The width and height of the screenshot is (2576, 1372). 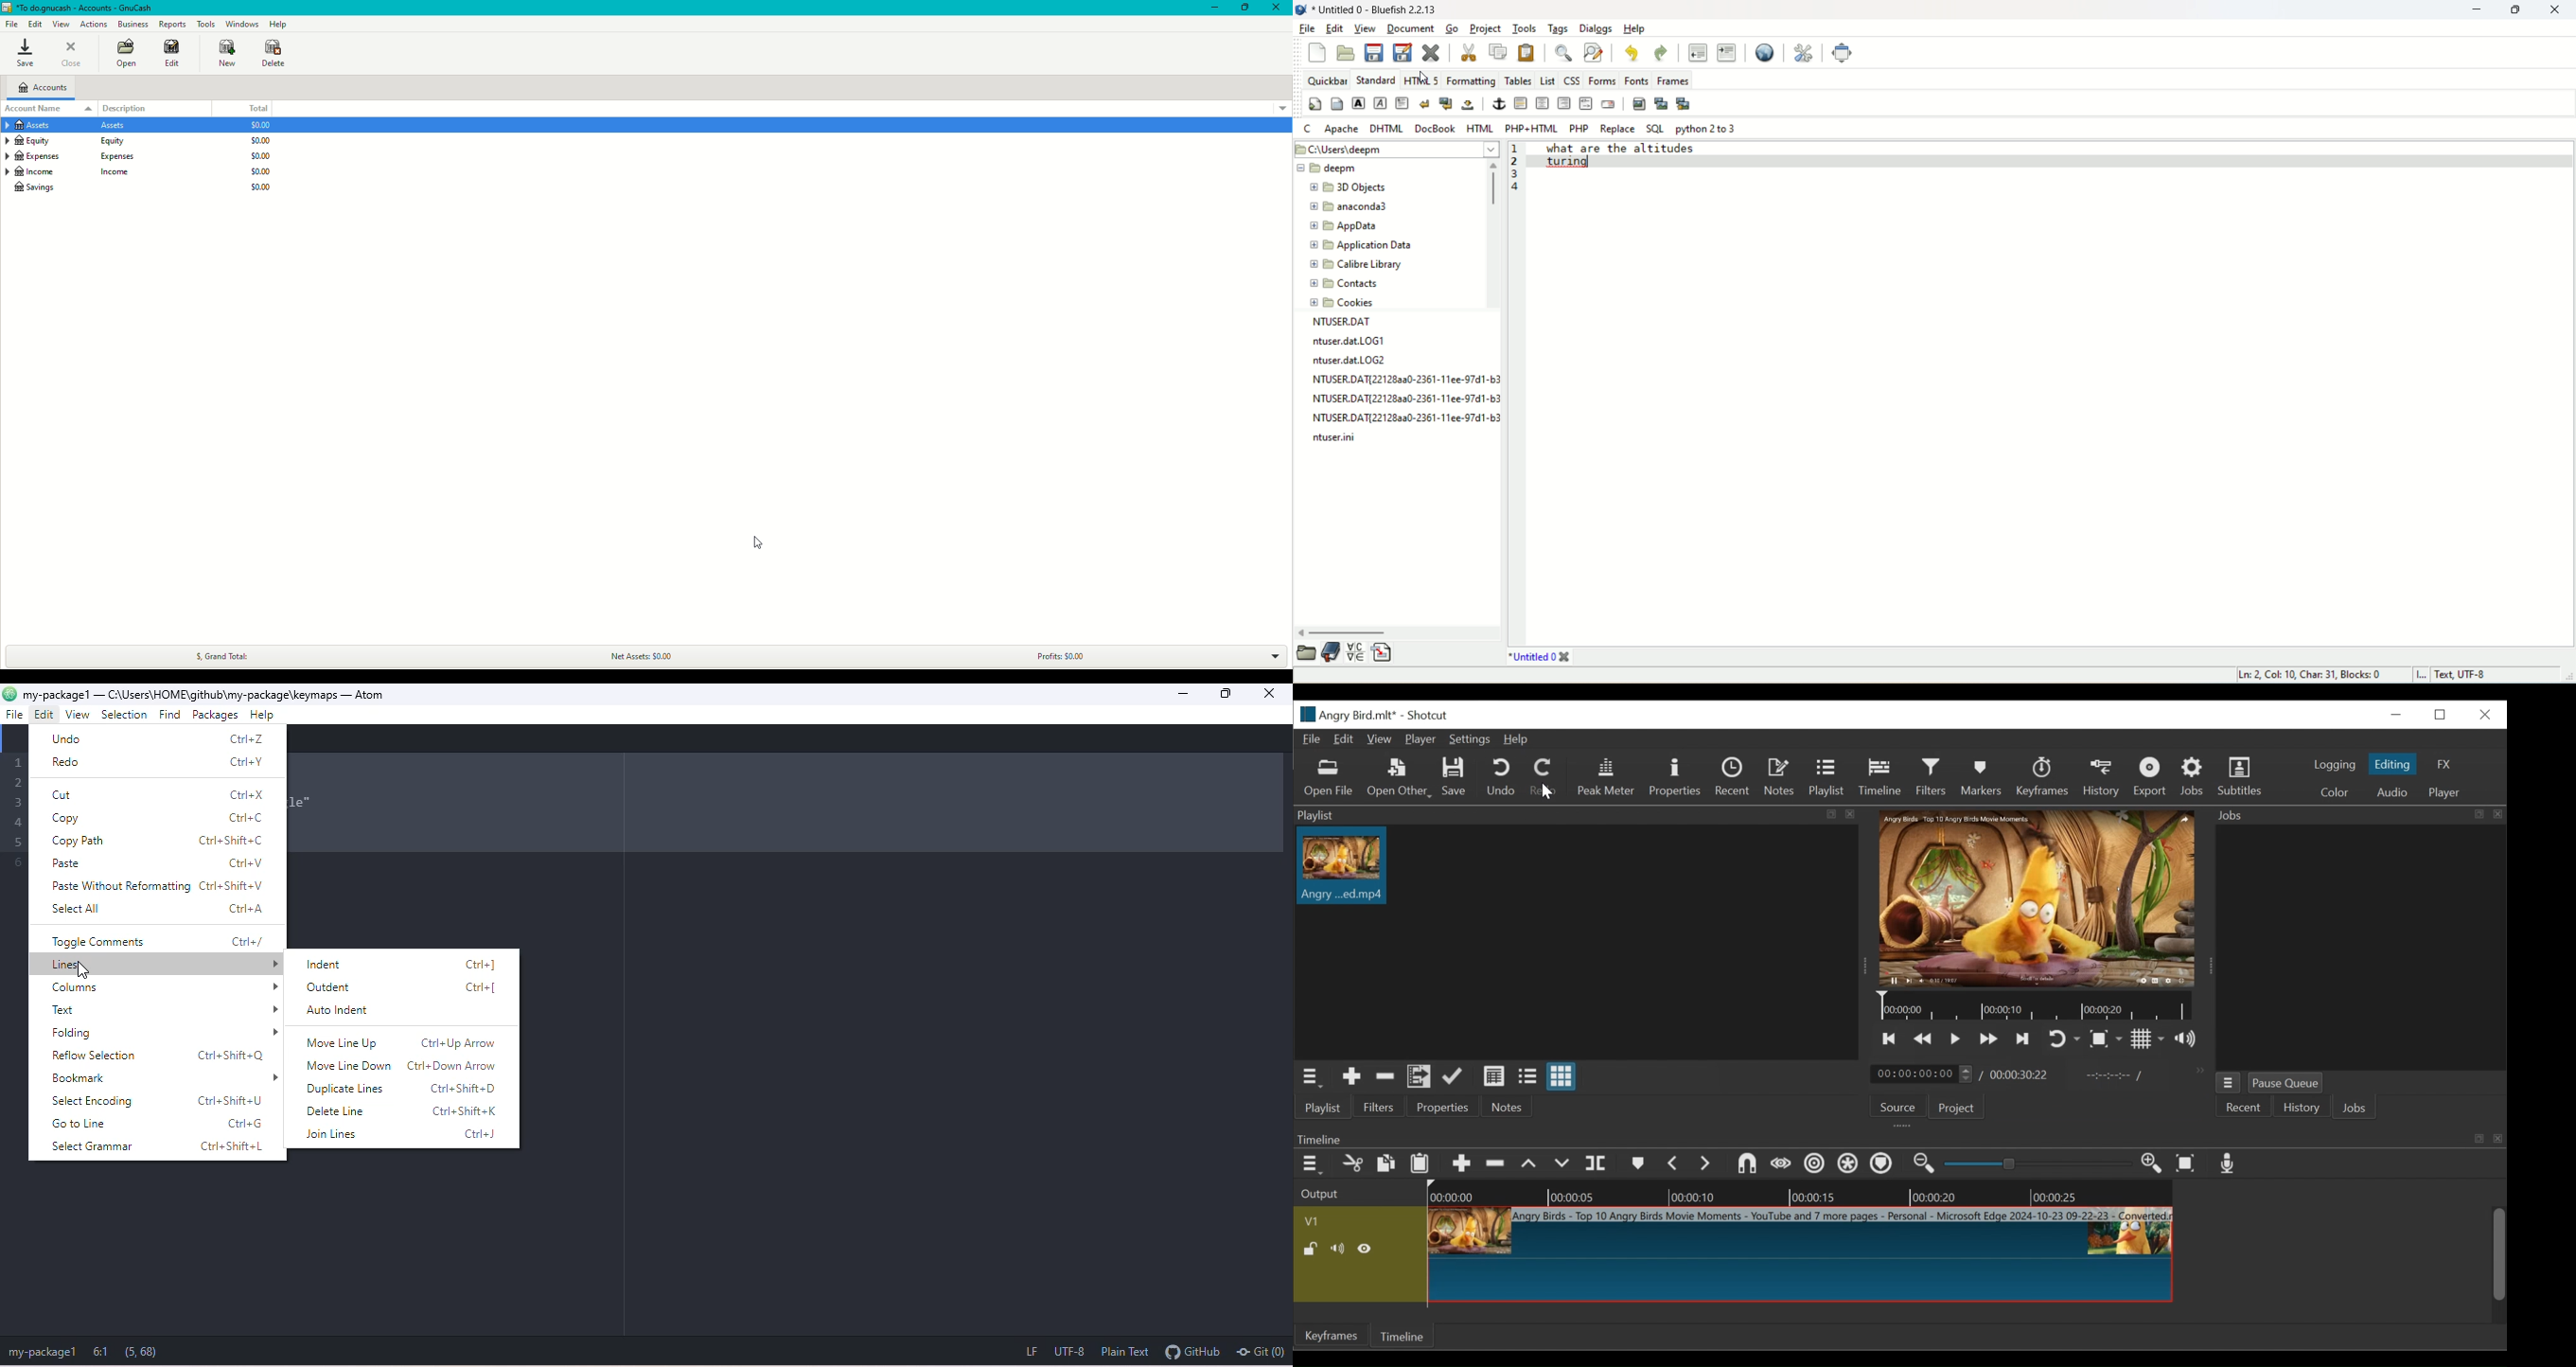 I want to click on Next marker, so click(x=1706, y=1164).